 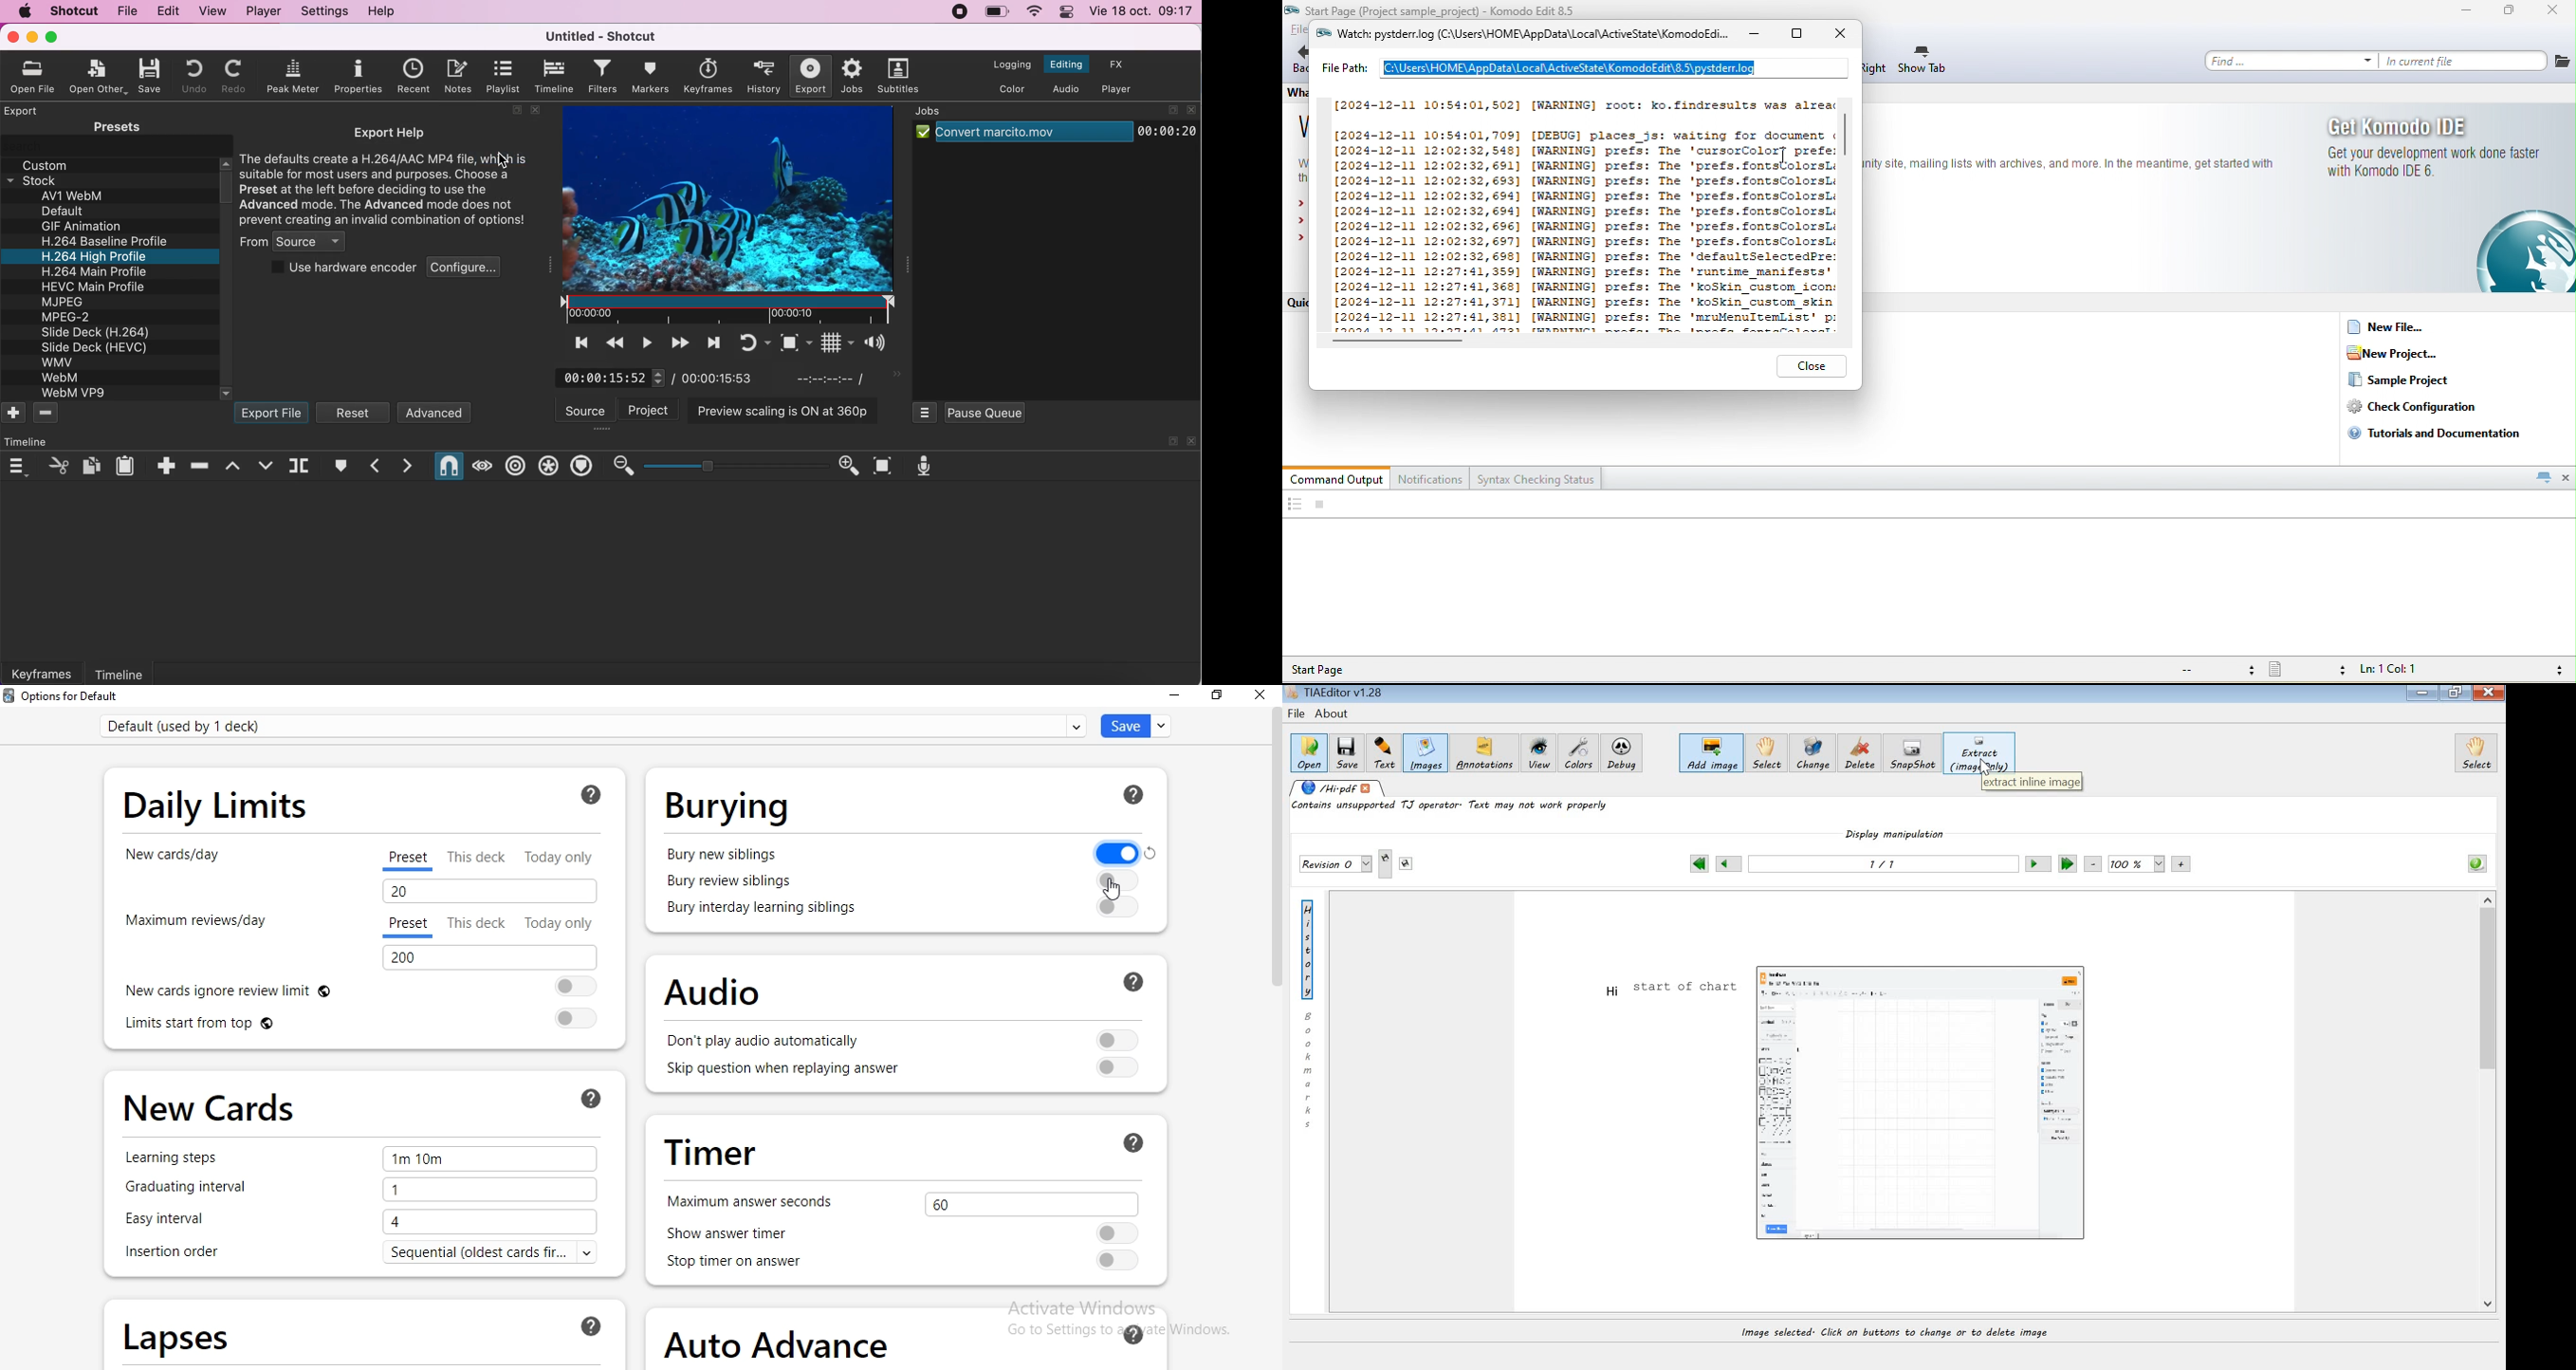 What do you see at coordinates (507, 76) in the screenshot?
I see `playlist` at bounding box center [507, 76].